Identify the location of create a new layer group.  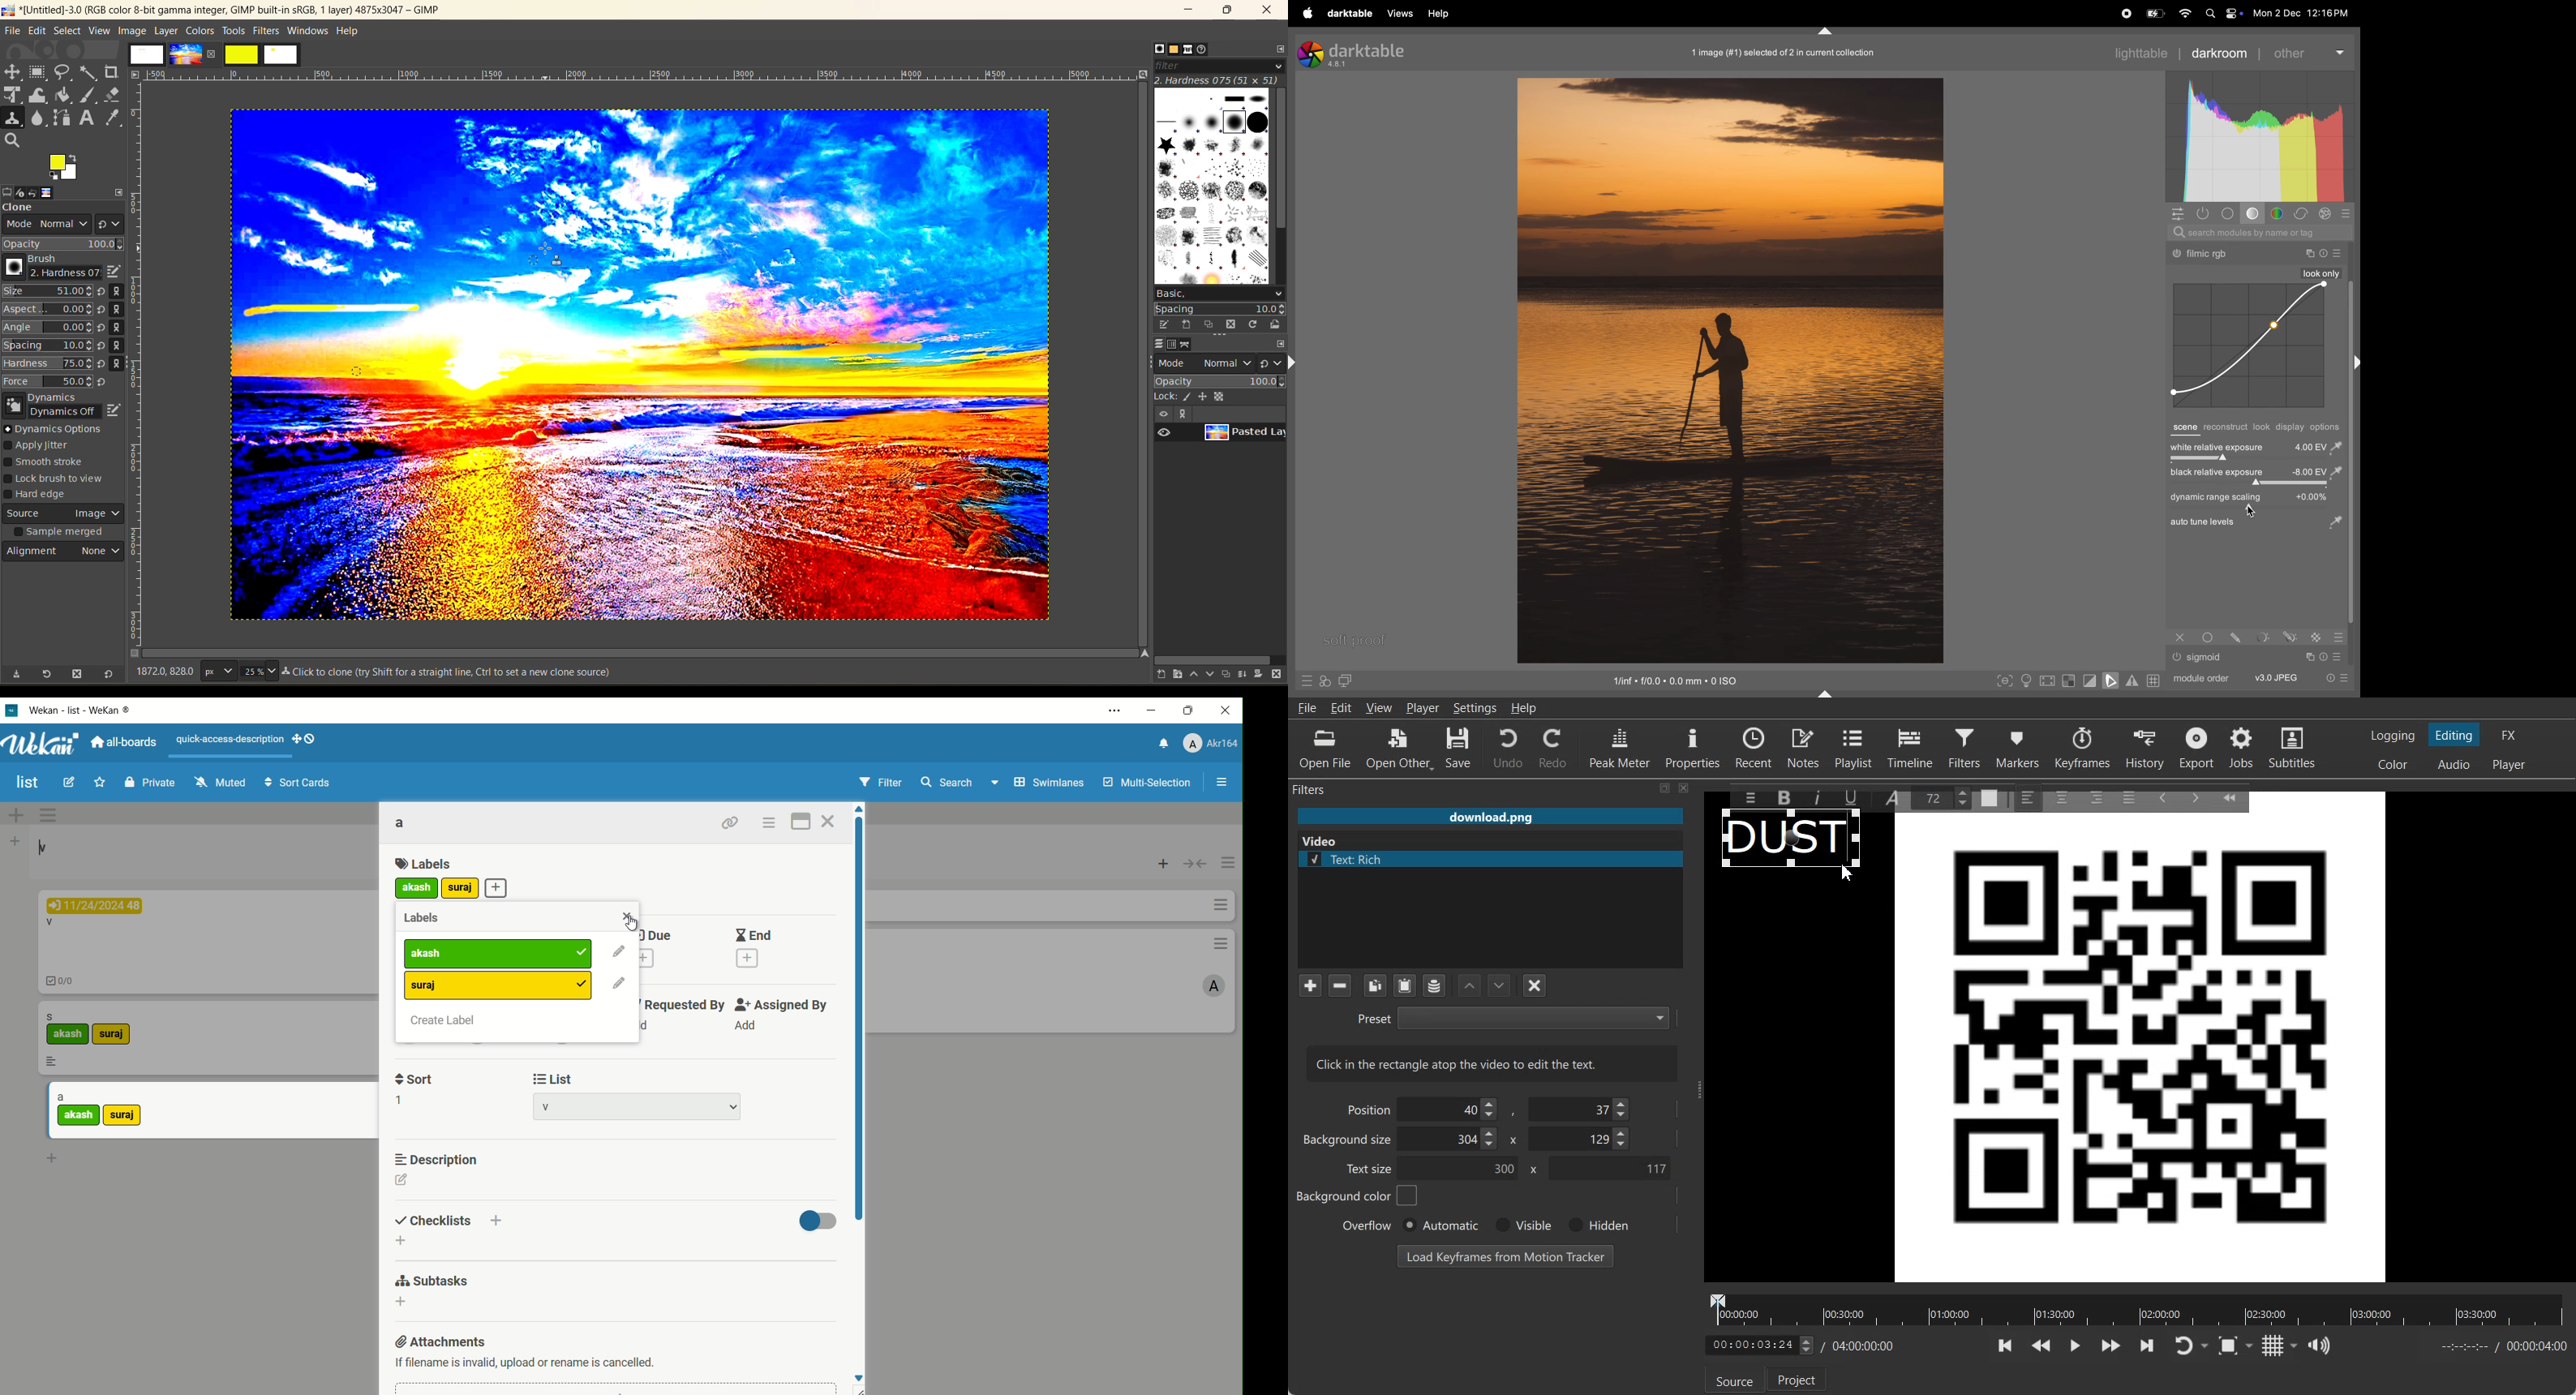
(1171, 675).